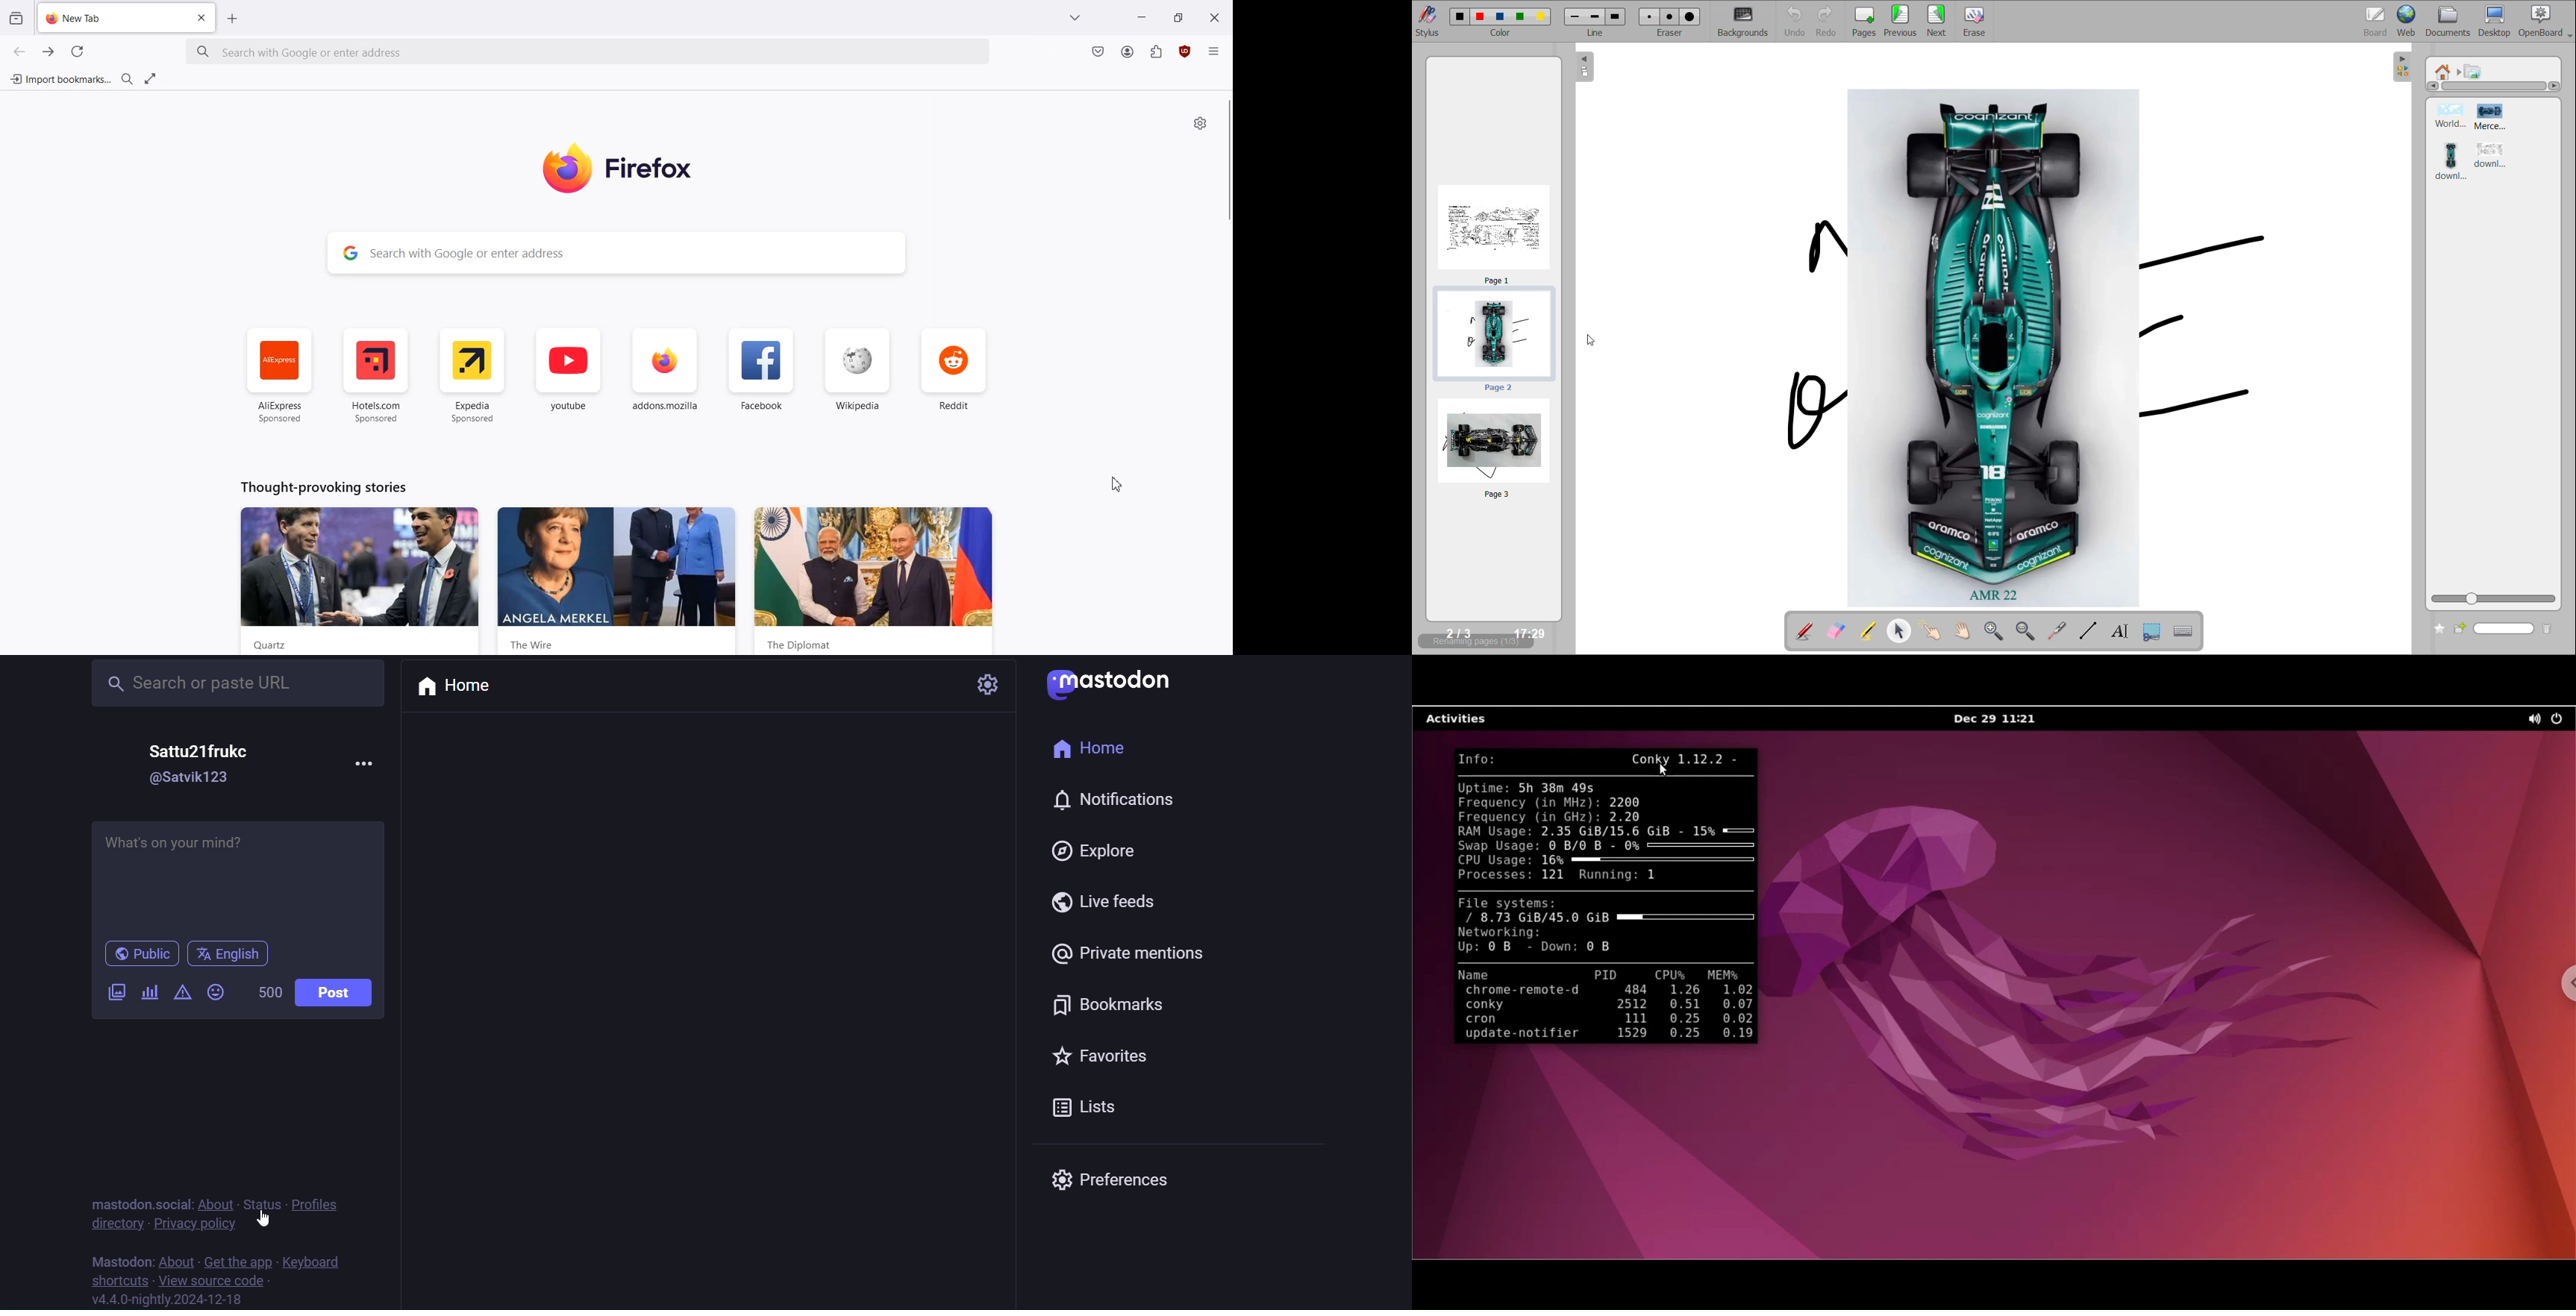  I want to click on status, so click(257, 1203).